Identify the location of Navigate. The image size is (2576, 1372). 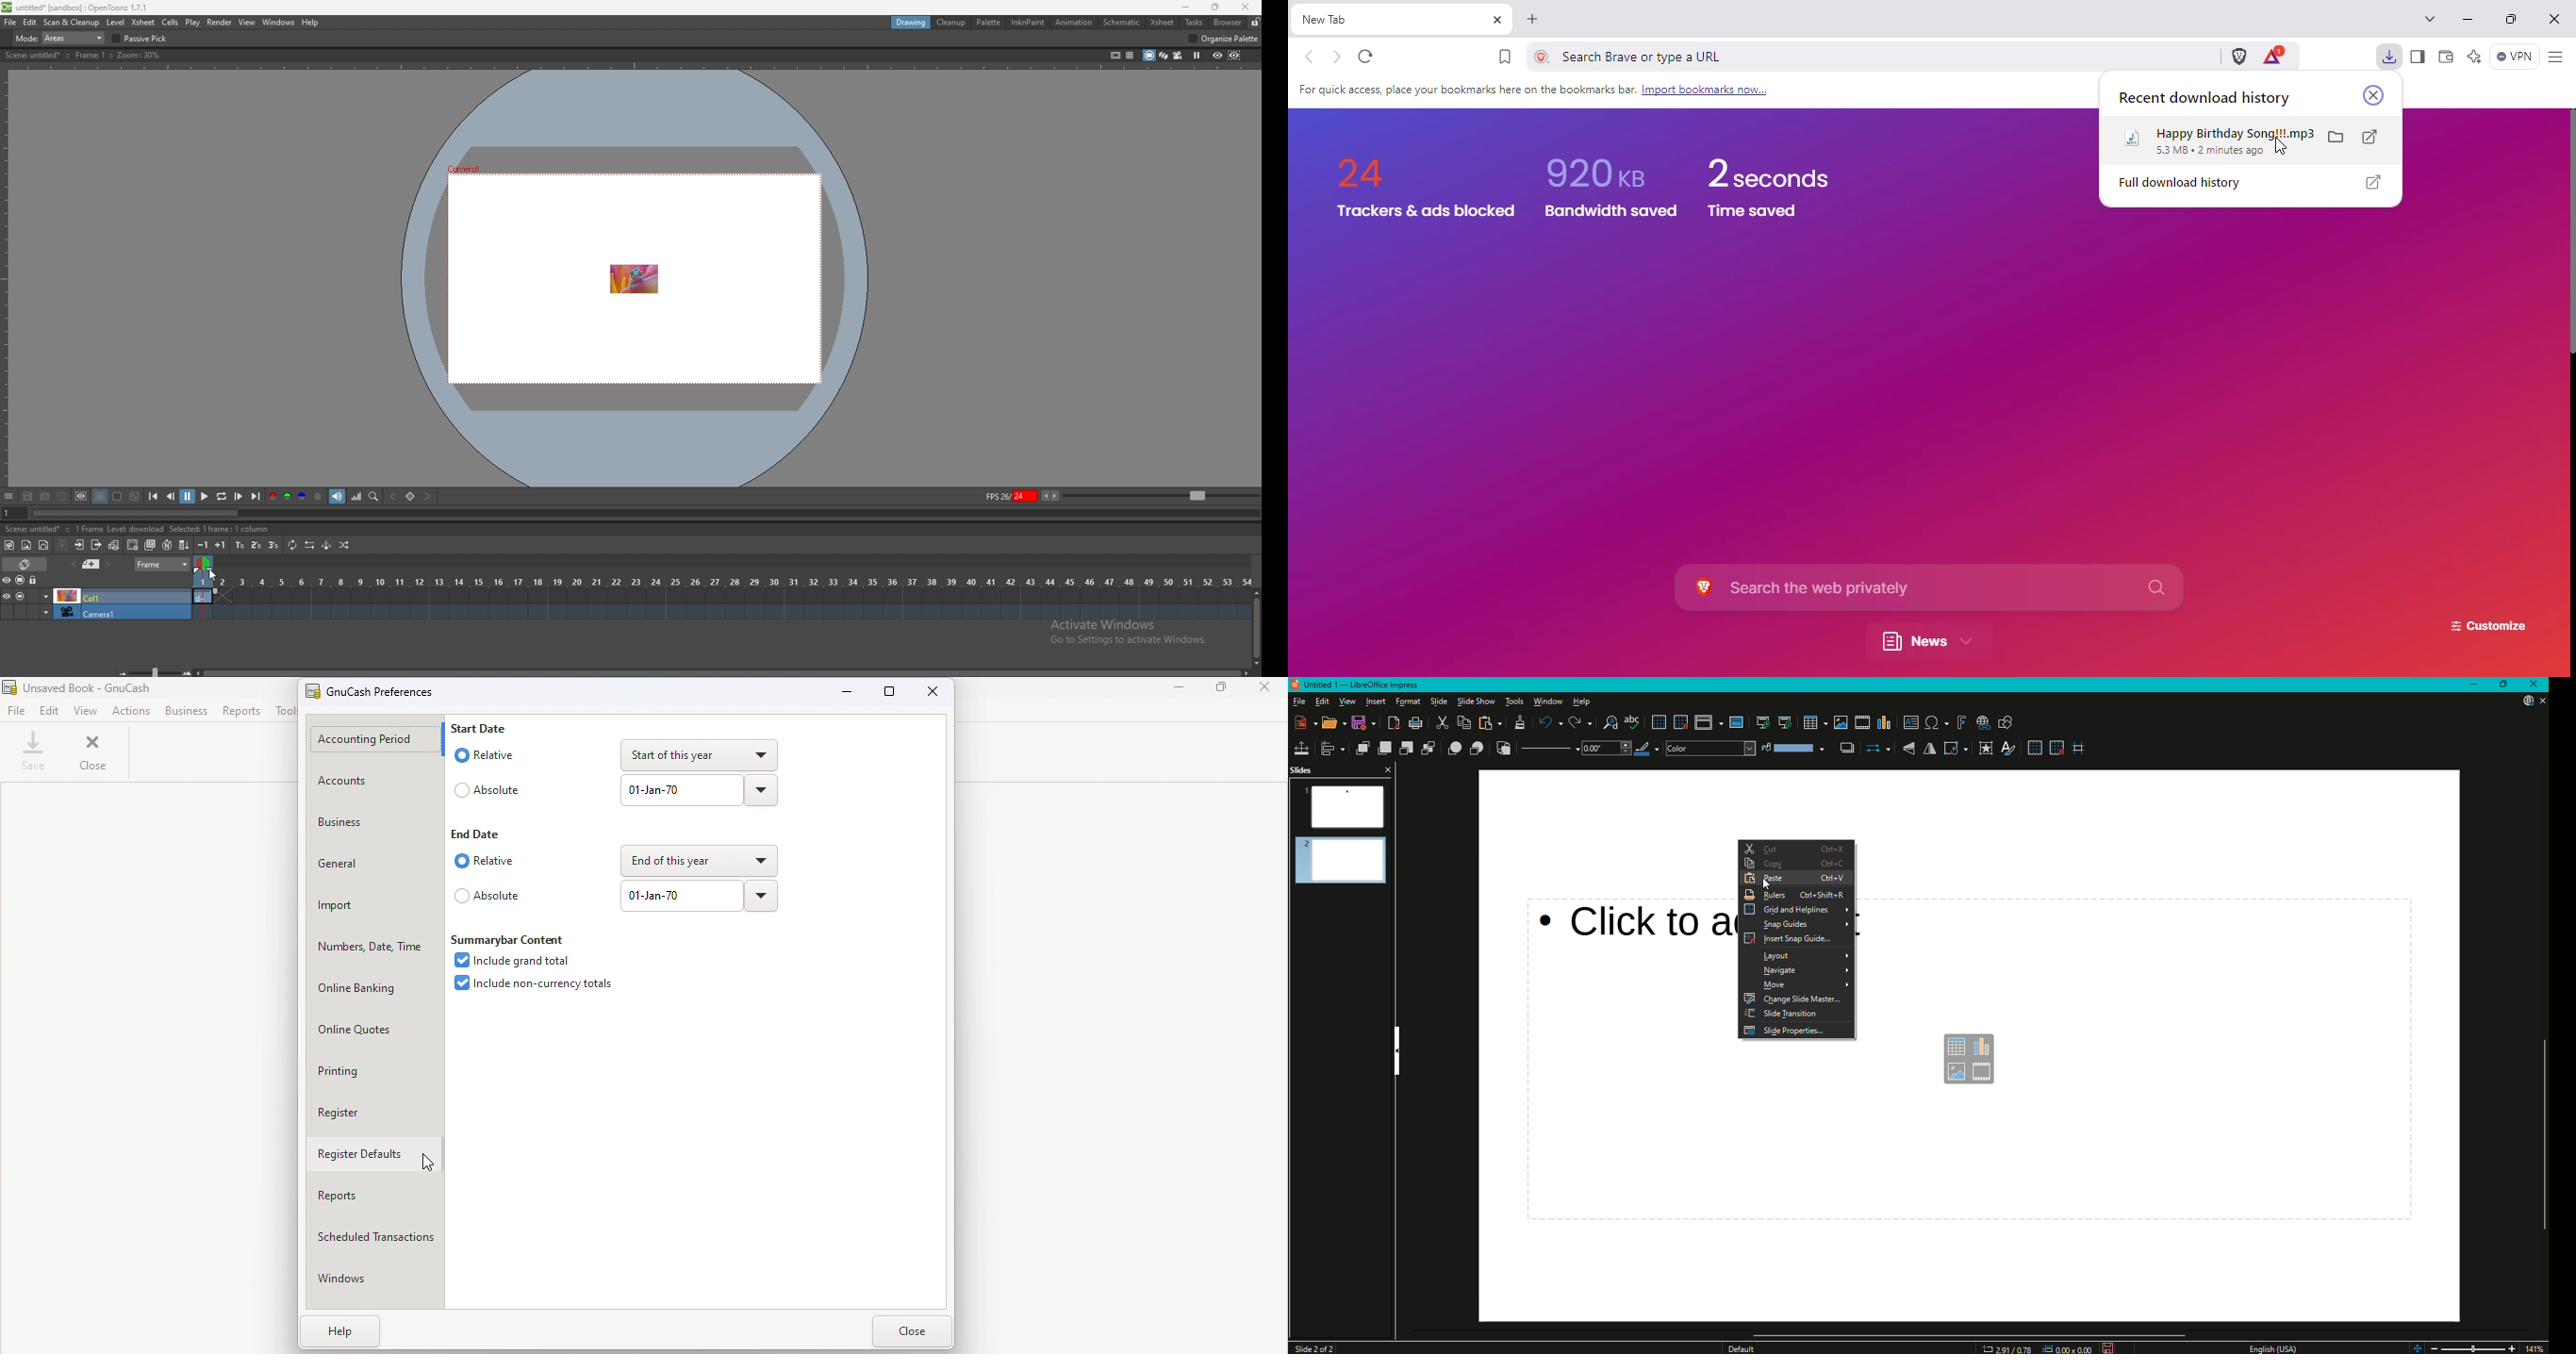
(1794, 970).